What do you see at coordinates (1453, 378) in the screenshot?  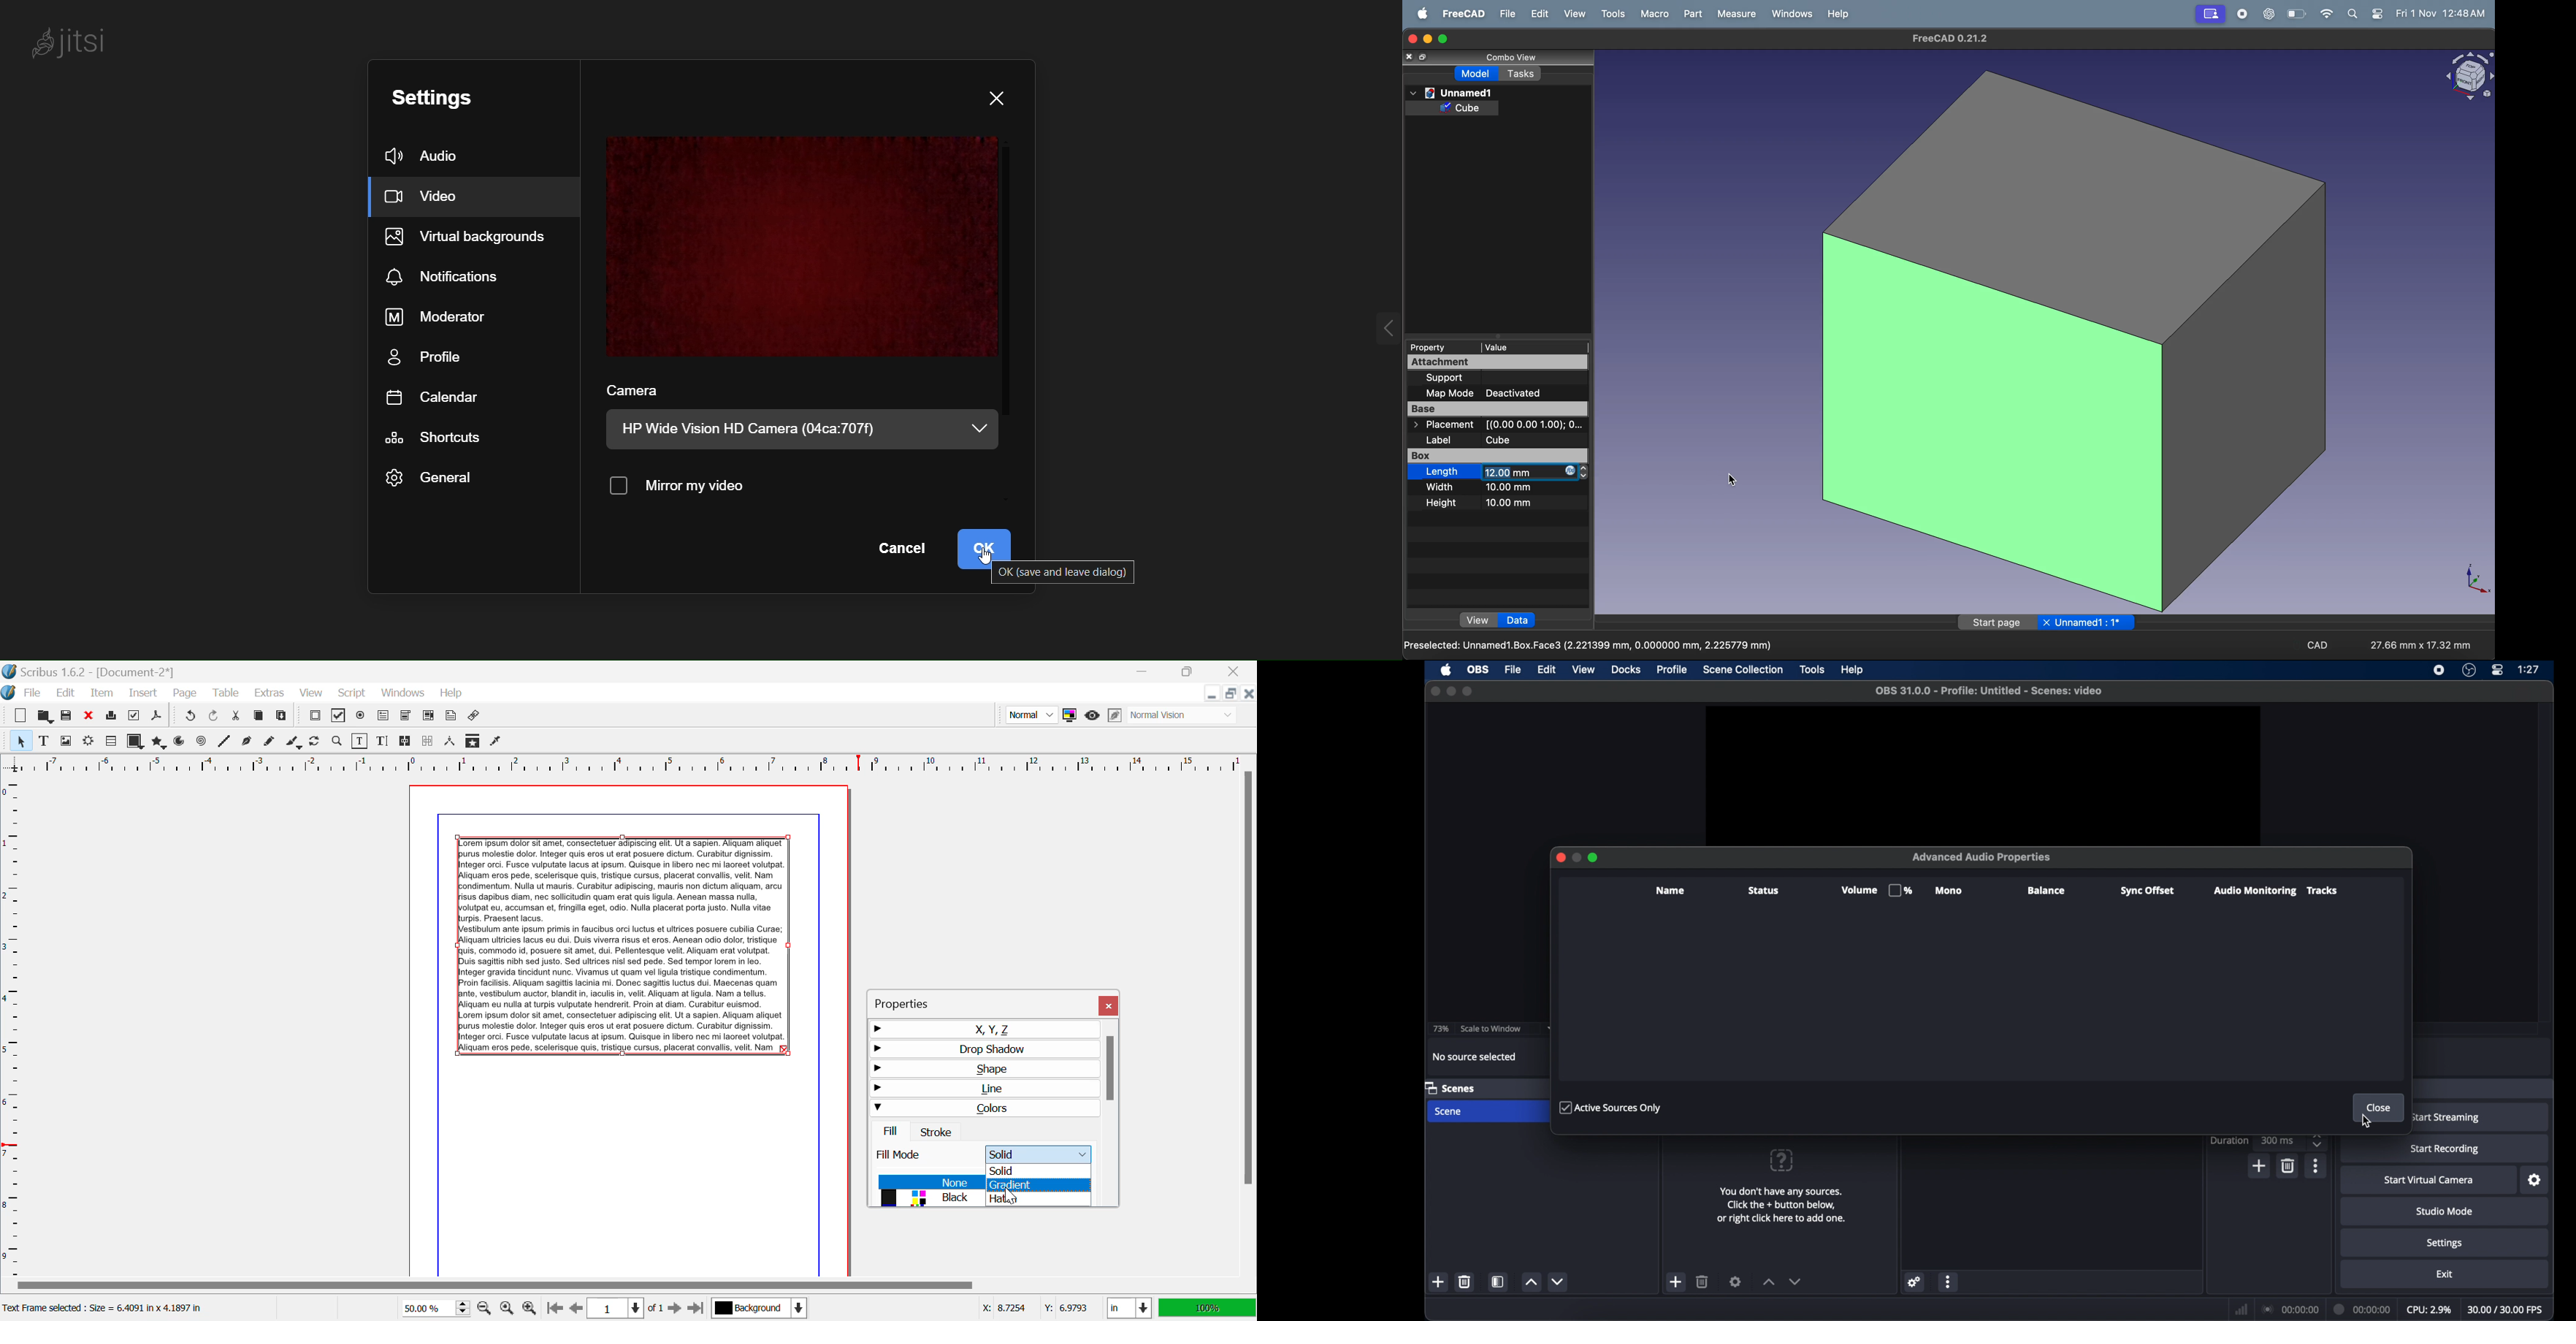 I see `support` at bounding box center [1453, 378].